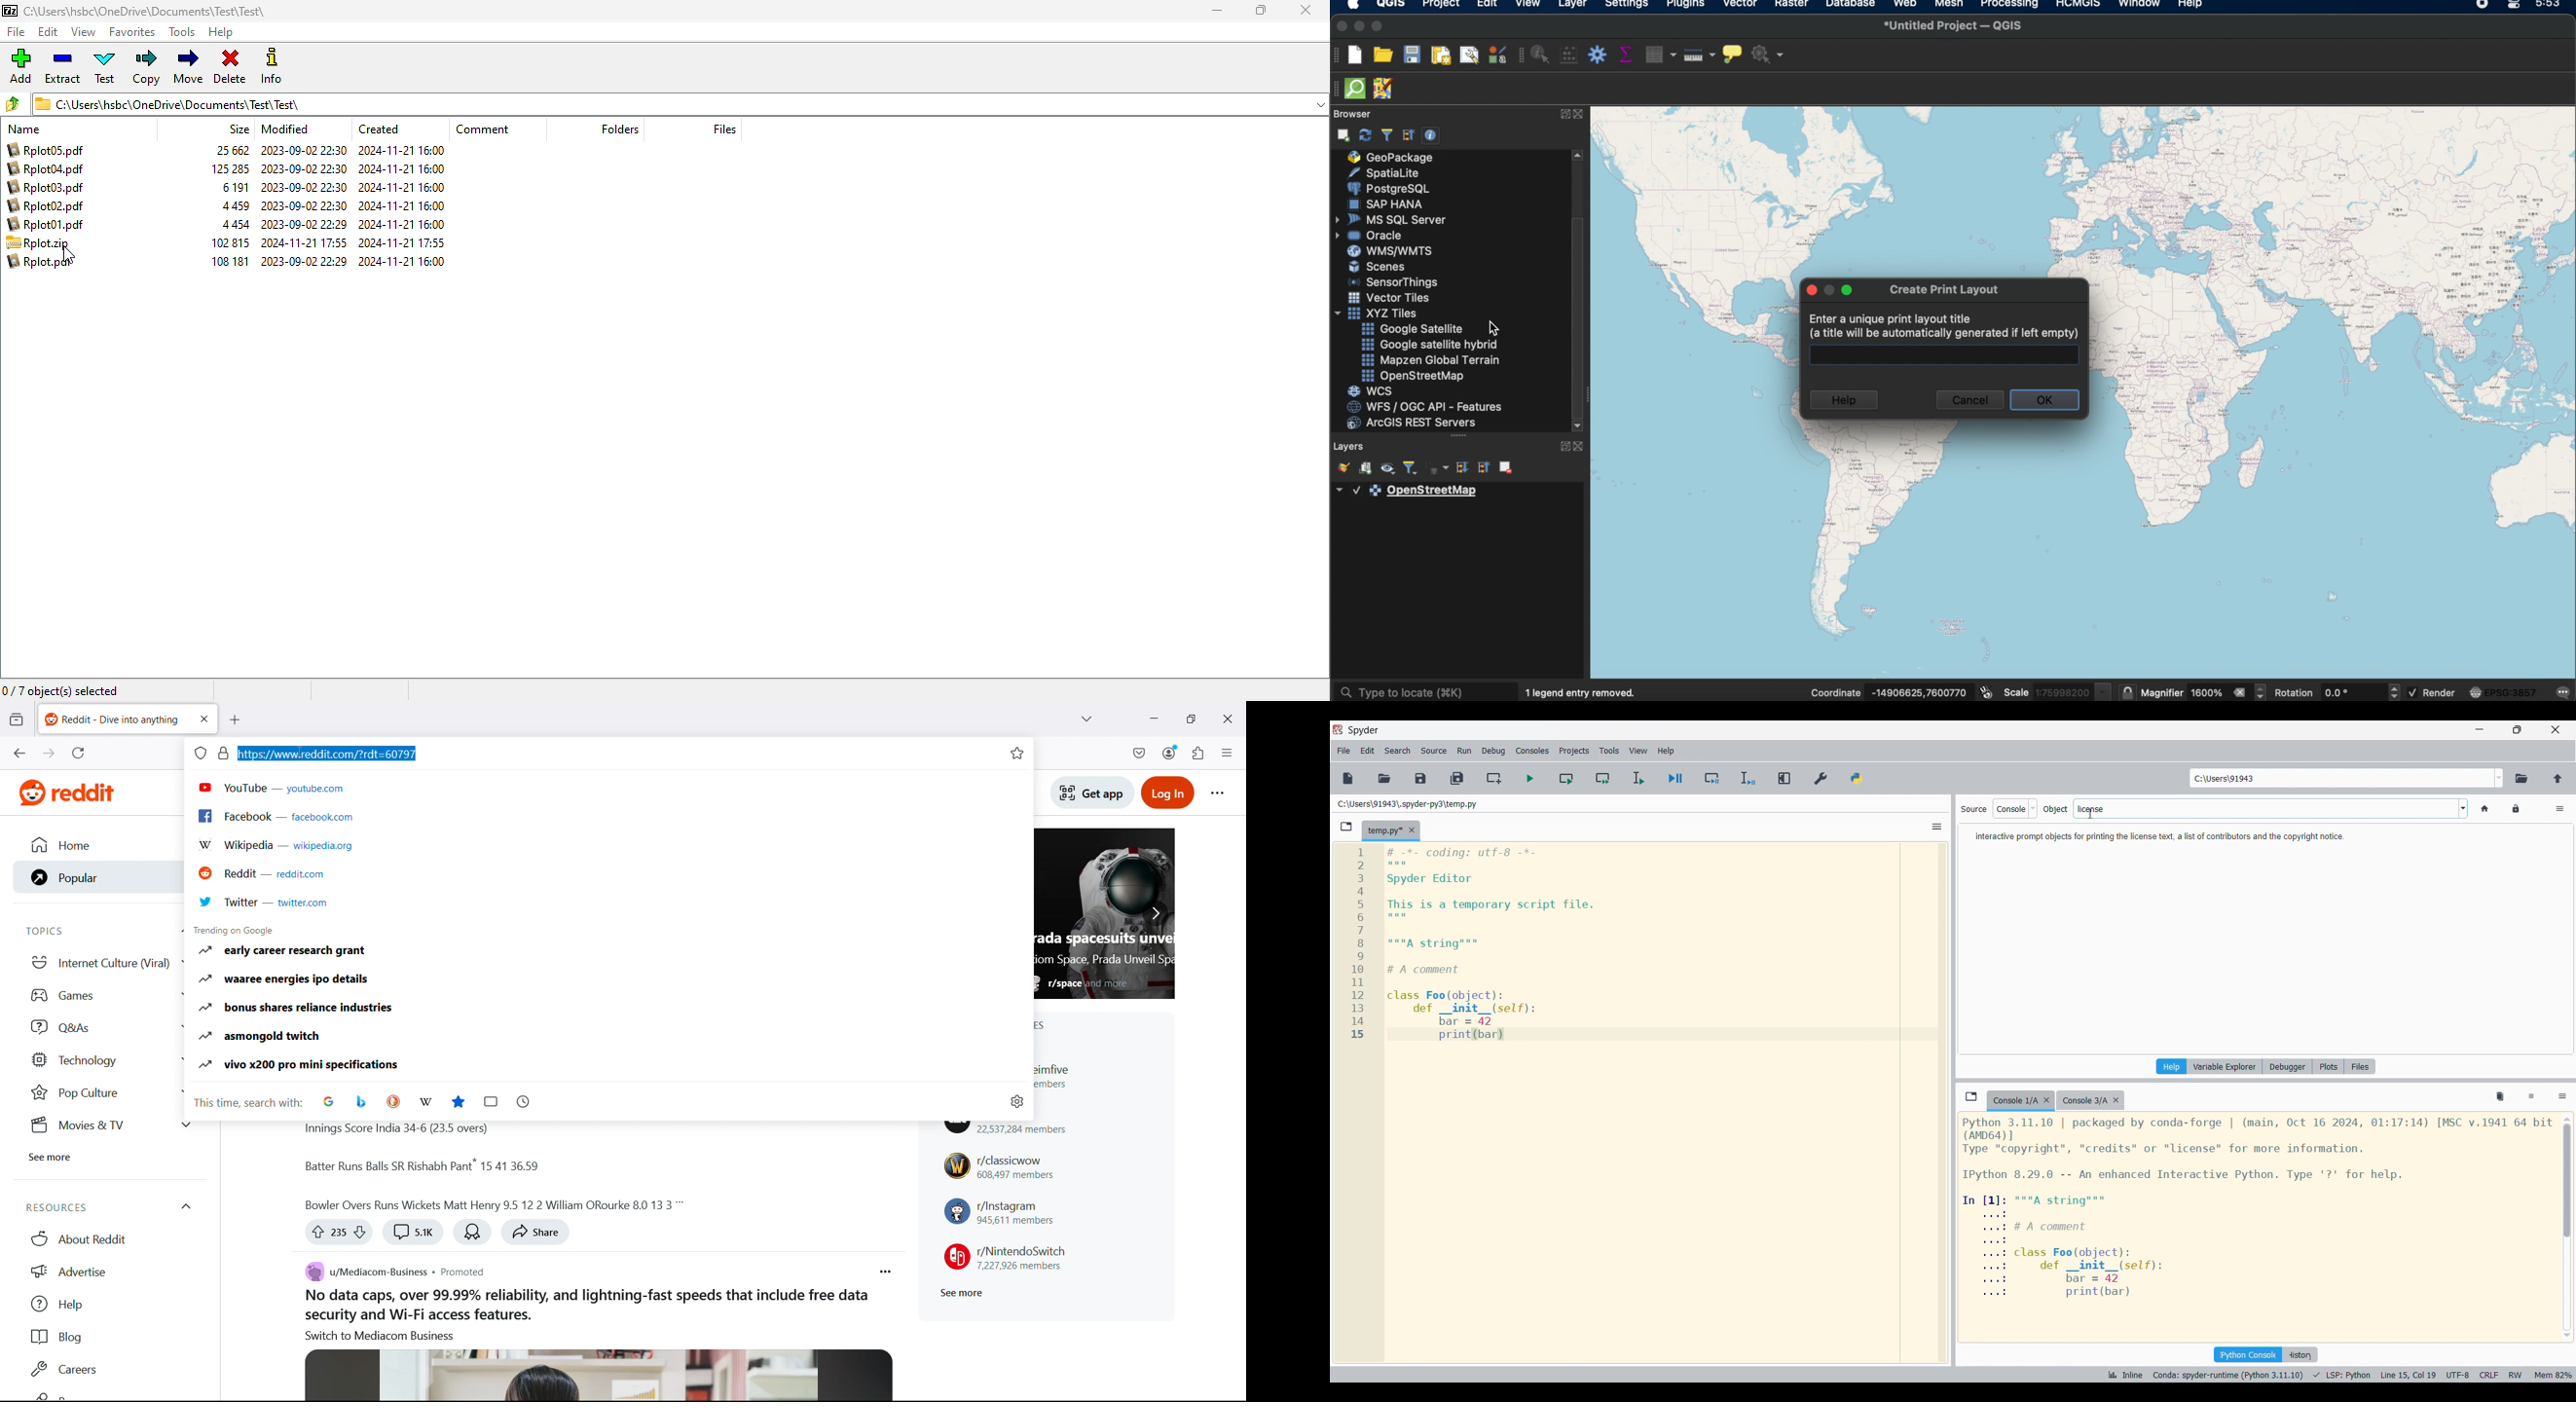 This screenshot has height=1428, width=2576. Describe the element at coordinates (1364, 730) in the screenshot. I see `Software logo` at that location.